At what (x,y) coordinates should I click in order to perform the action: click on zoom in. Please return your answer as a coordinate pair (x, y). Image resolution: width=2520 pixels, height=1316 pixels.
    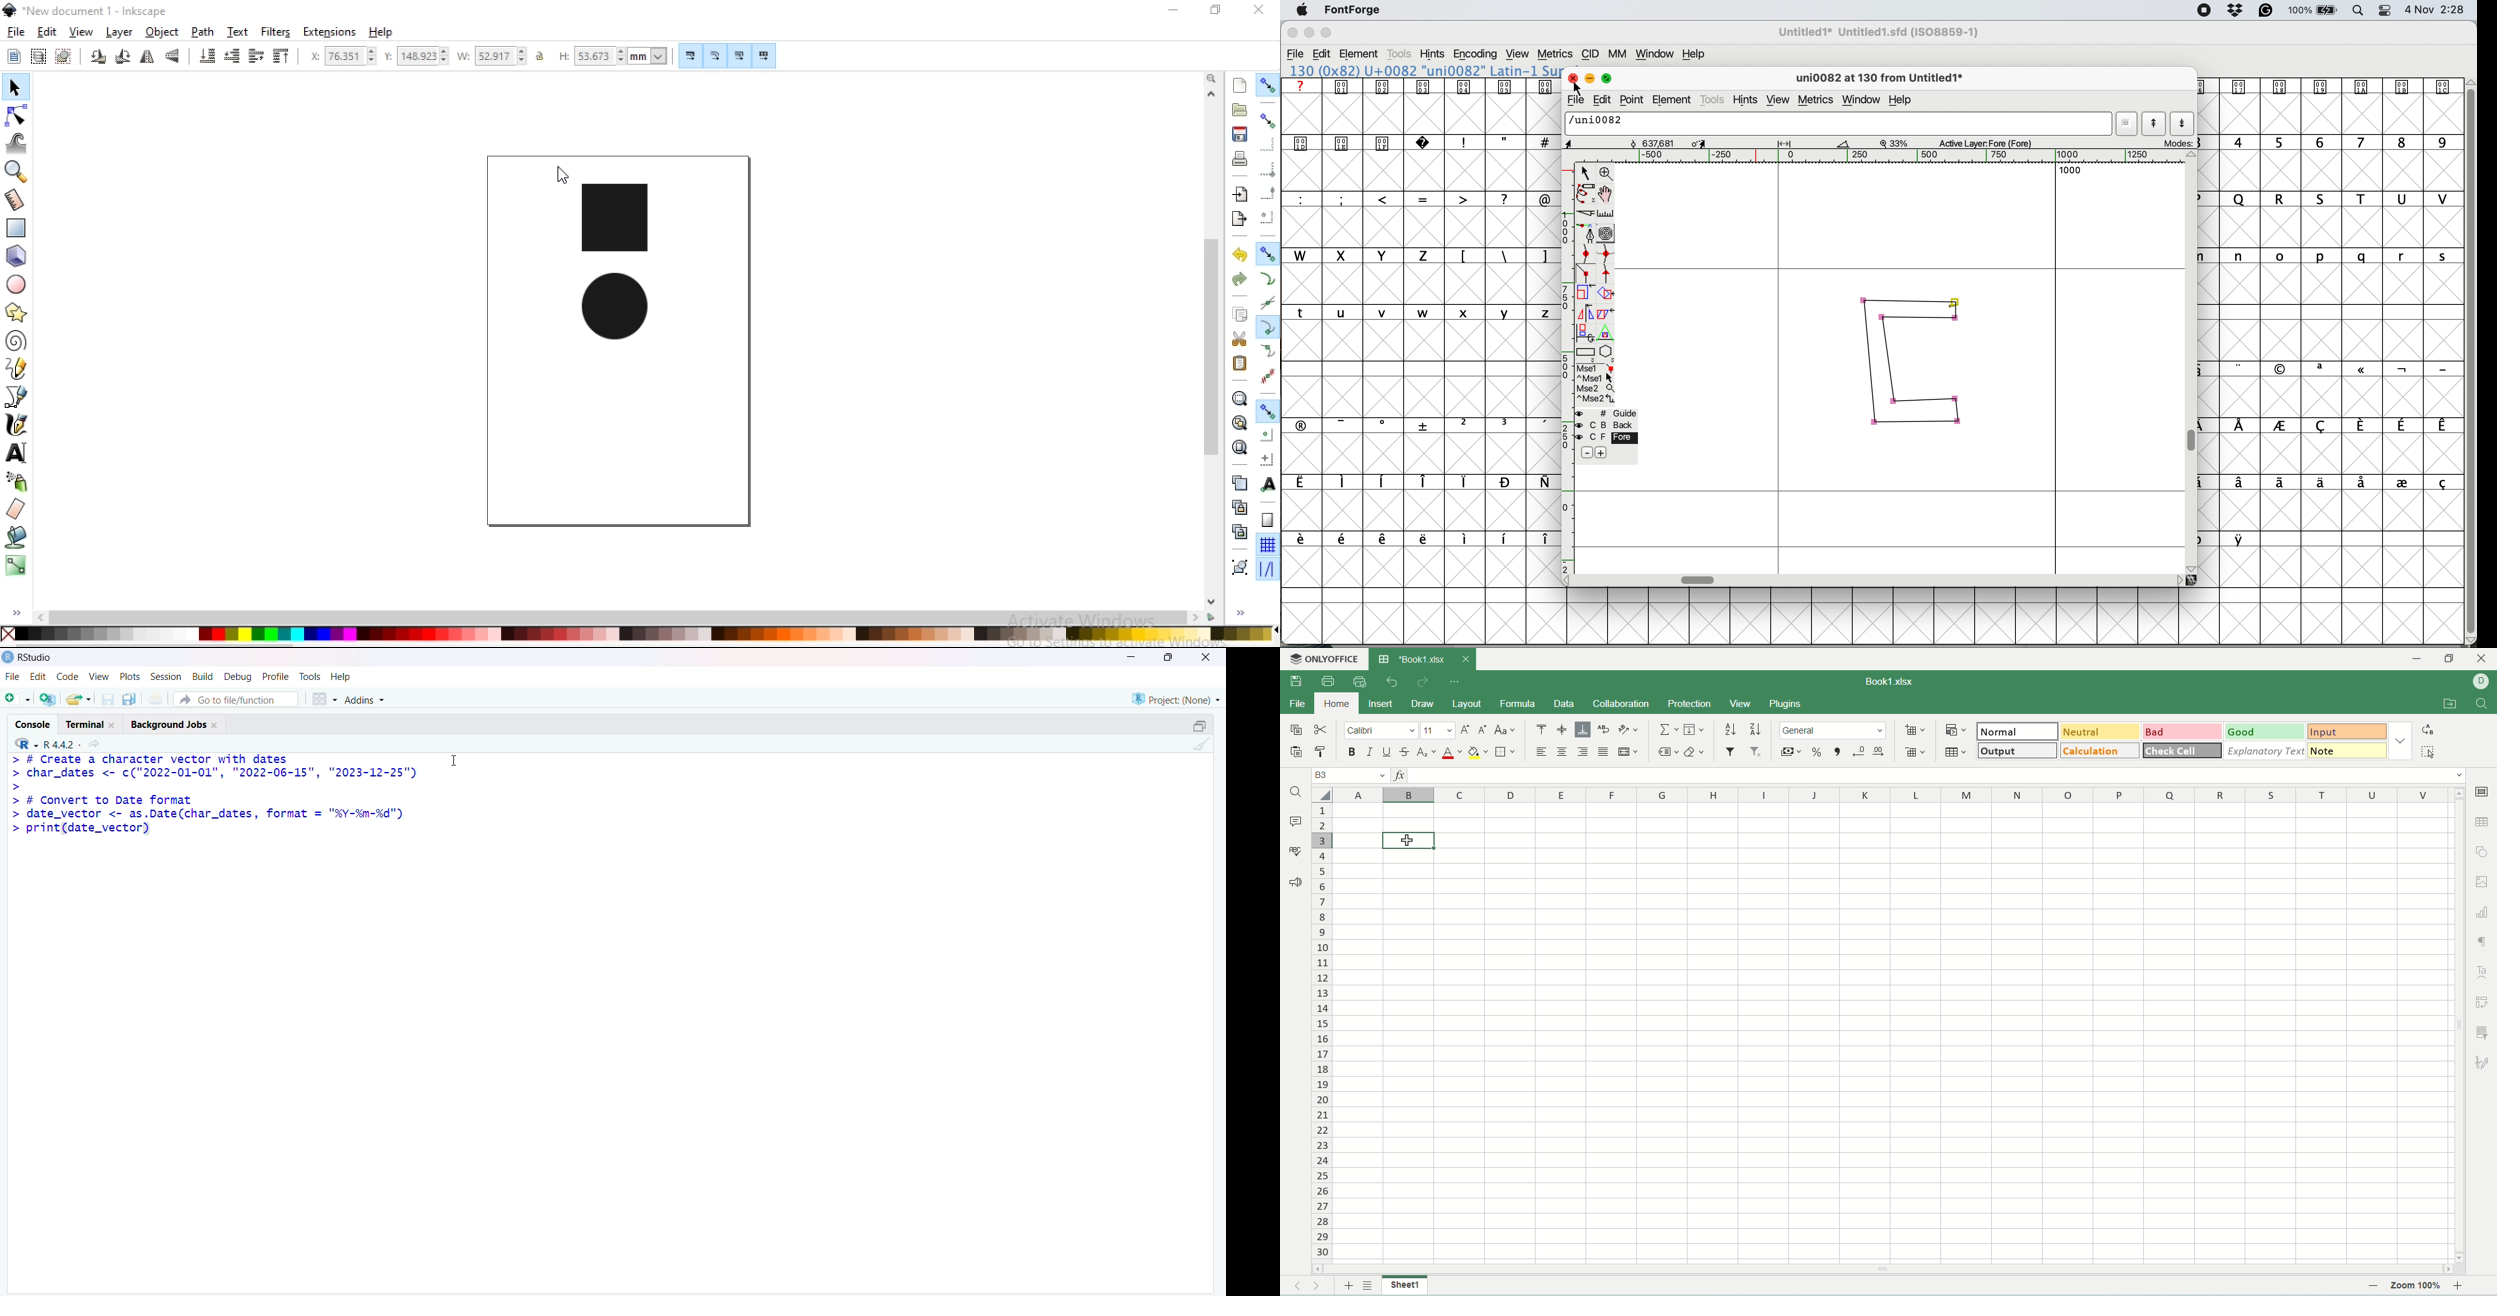
    Looking at the image, I should click on (2460, 1286).